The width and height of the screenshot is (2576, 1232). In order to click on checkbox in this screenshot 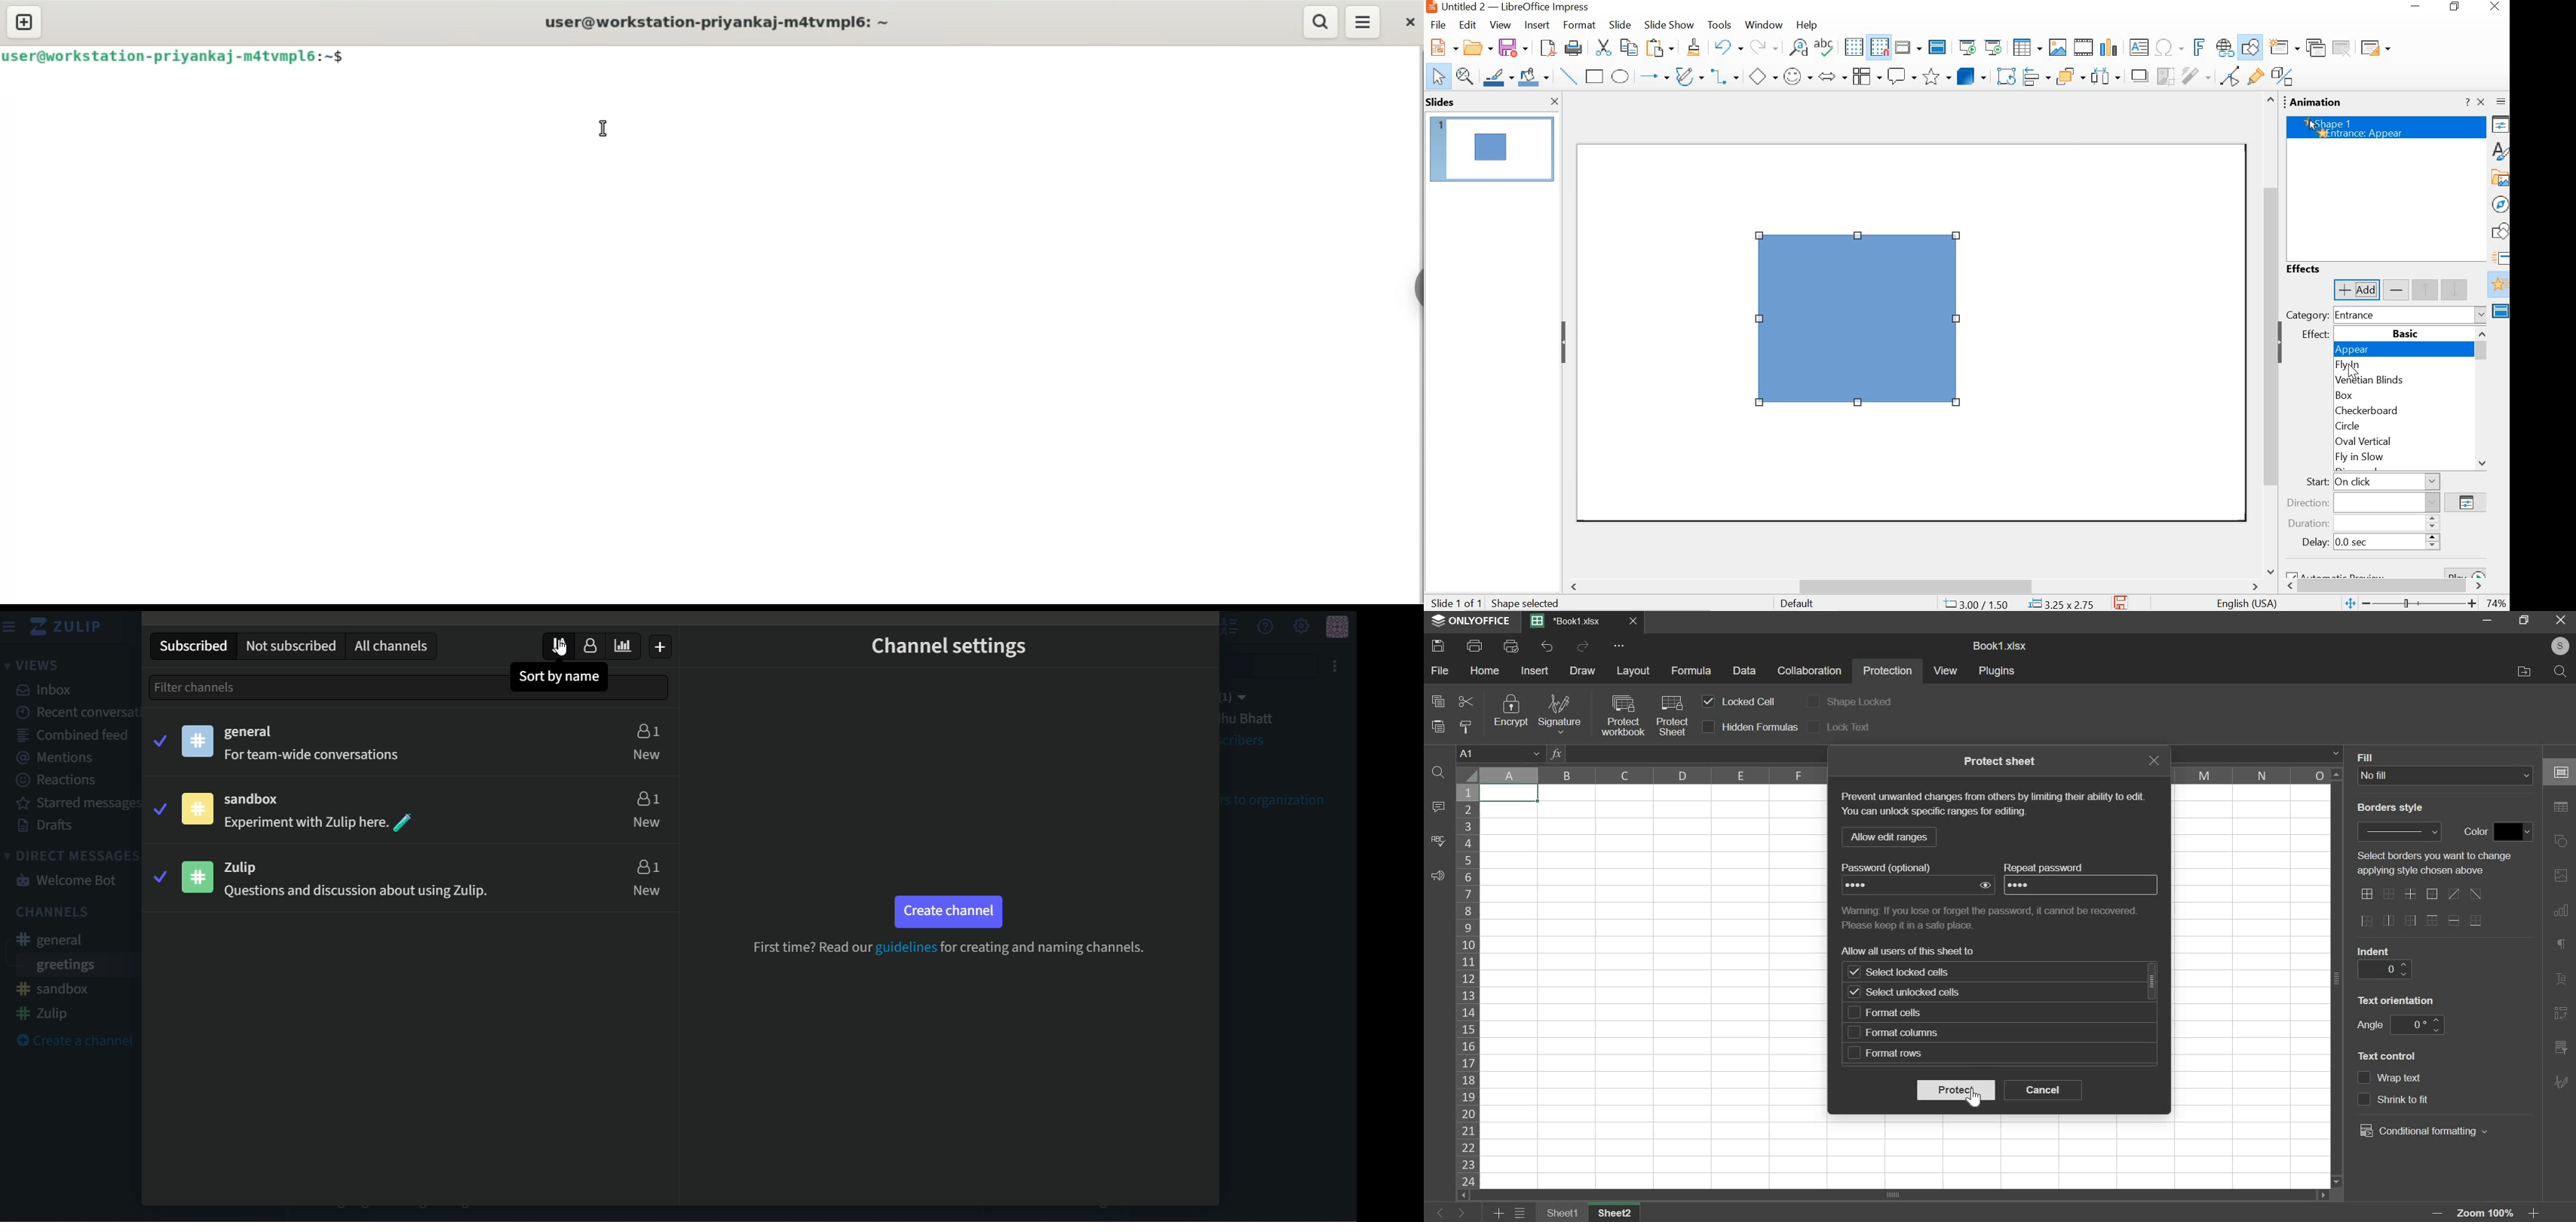, I will do `click(2365, 1078)`.